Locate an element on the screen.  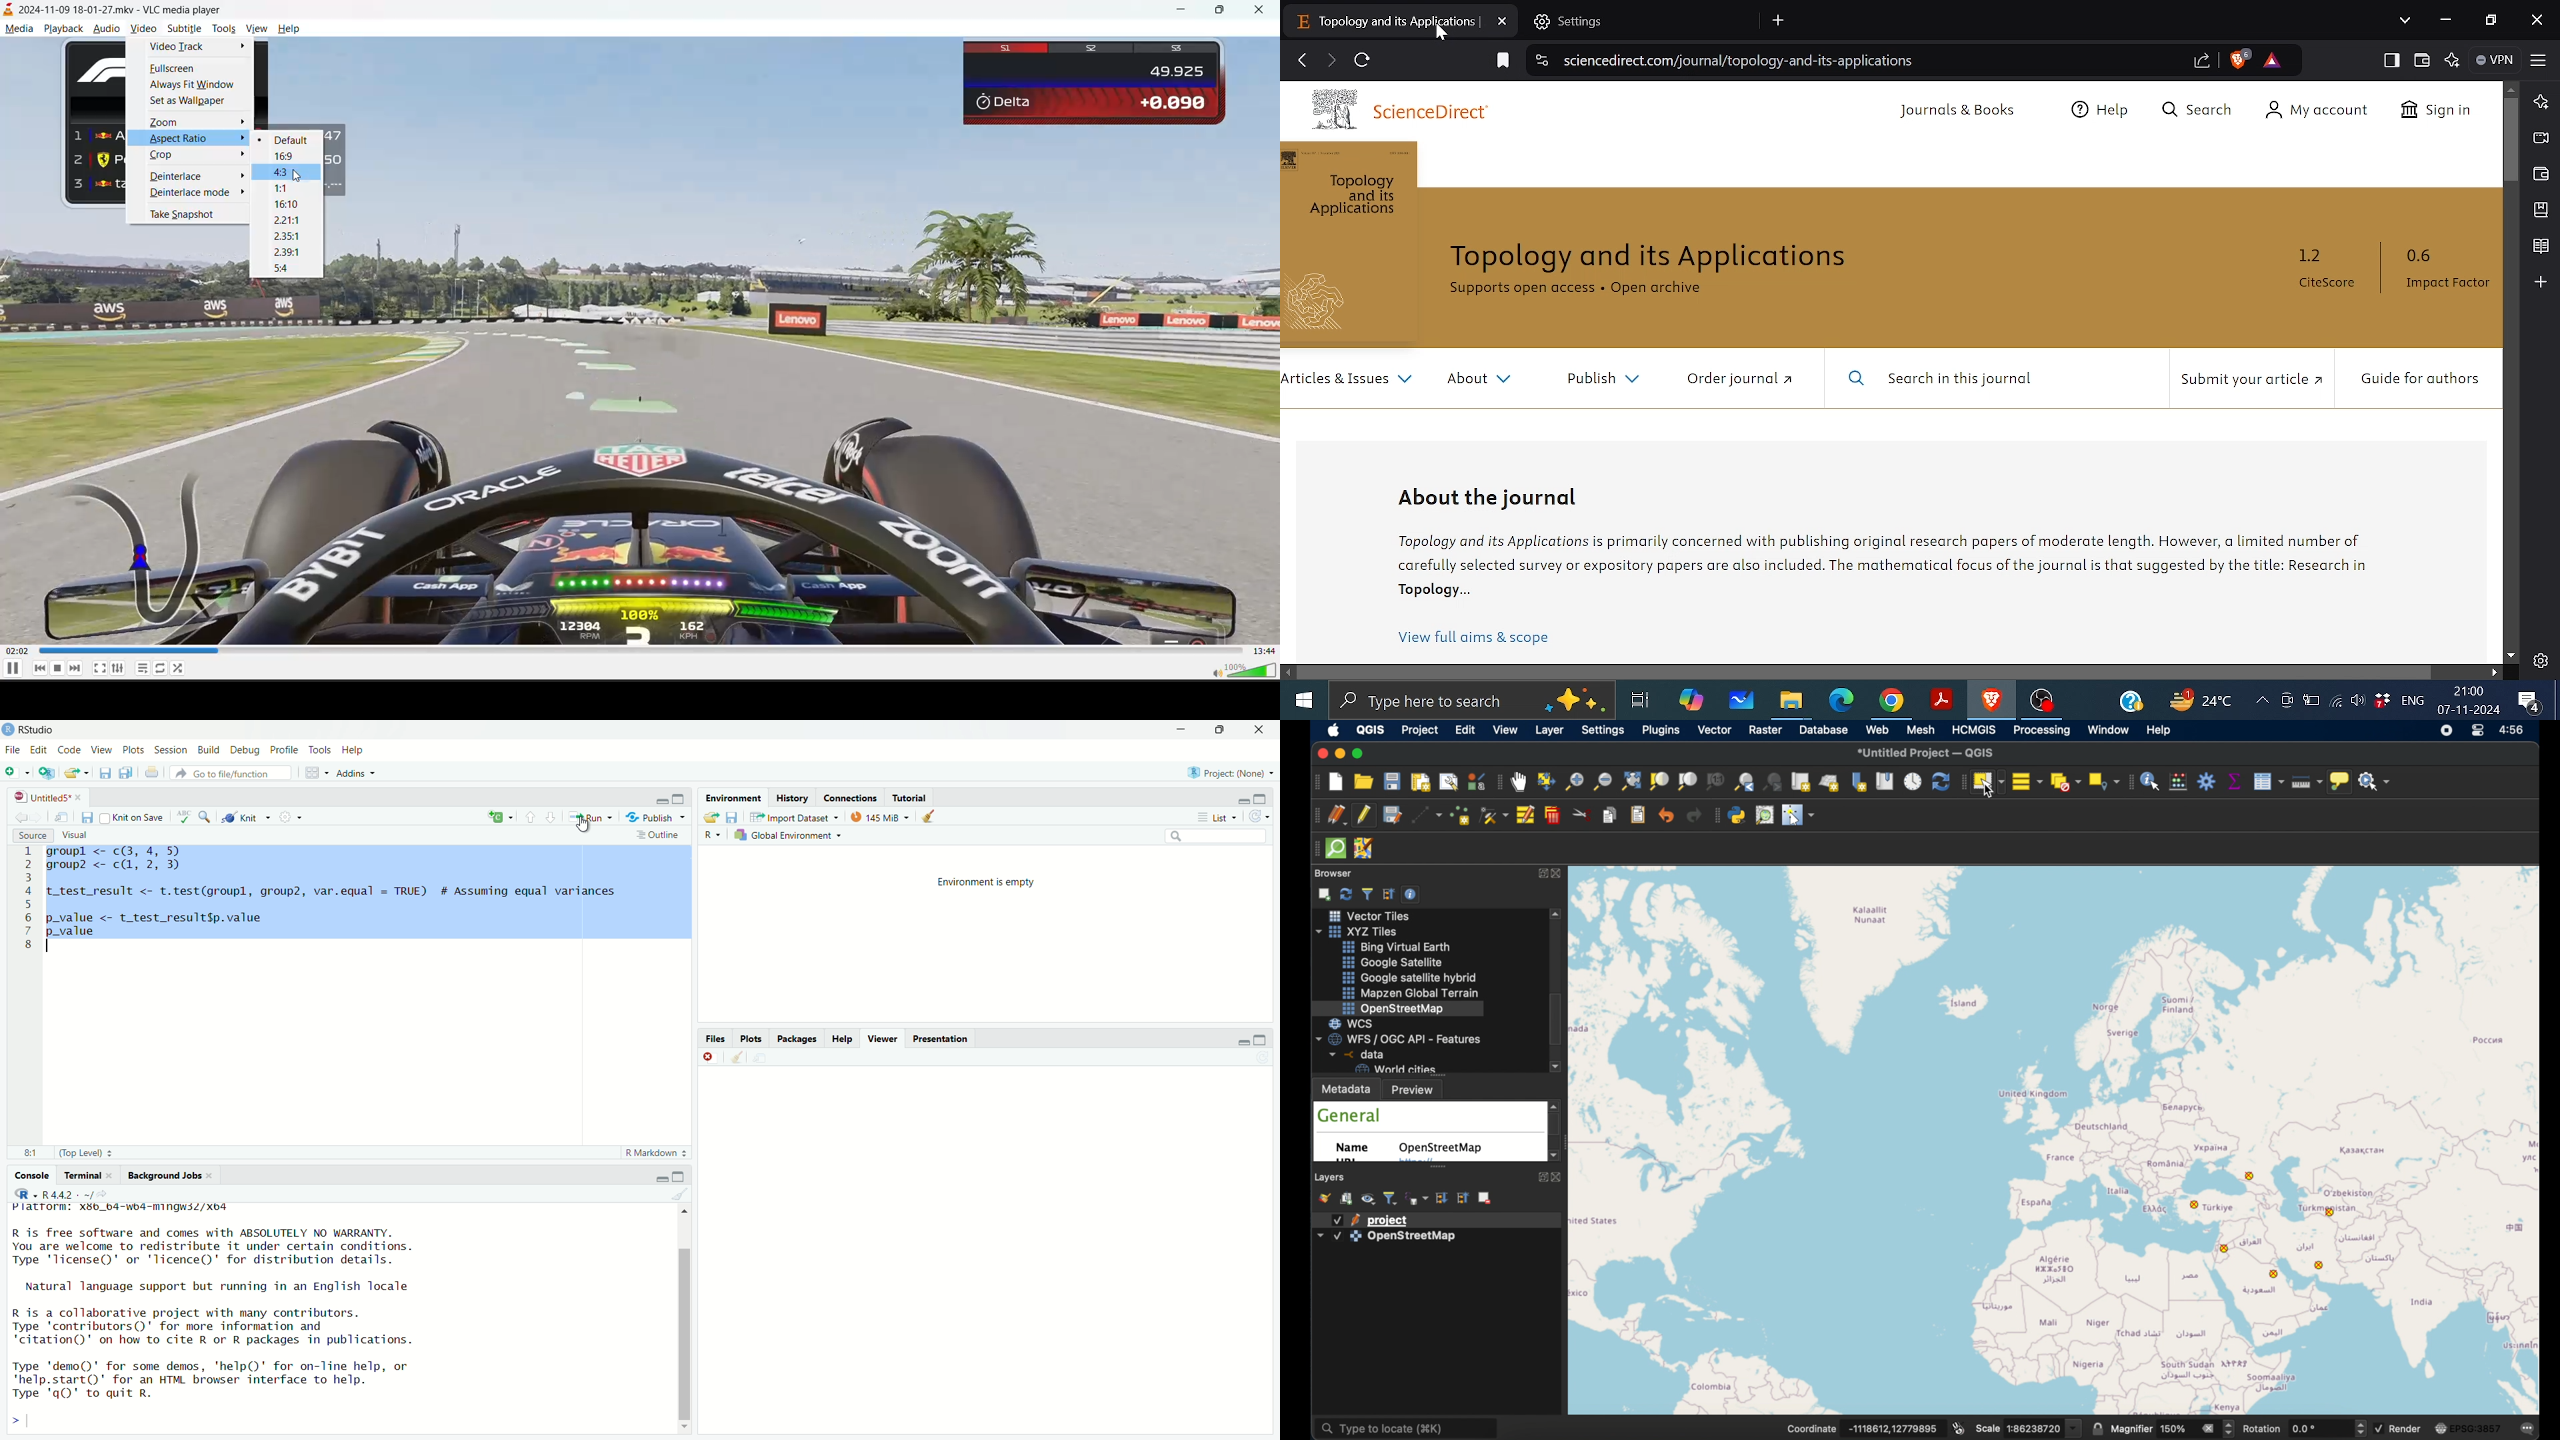
close is located at coordinates (1255, 730).